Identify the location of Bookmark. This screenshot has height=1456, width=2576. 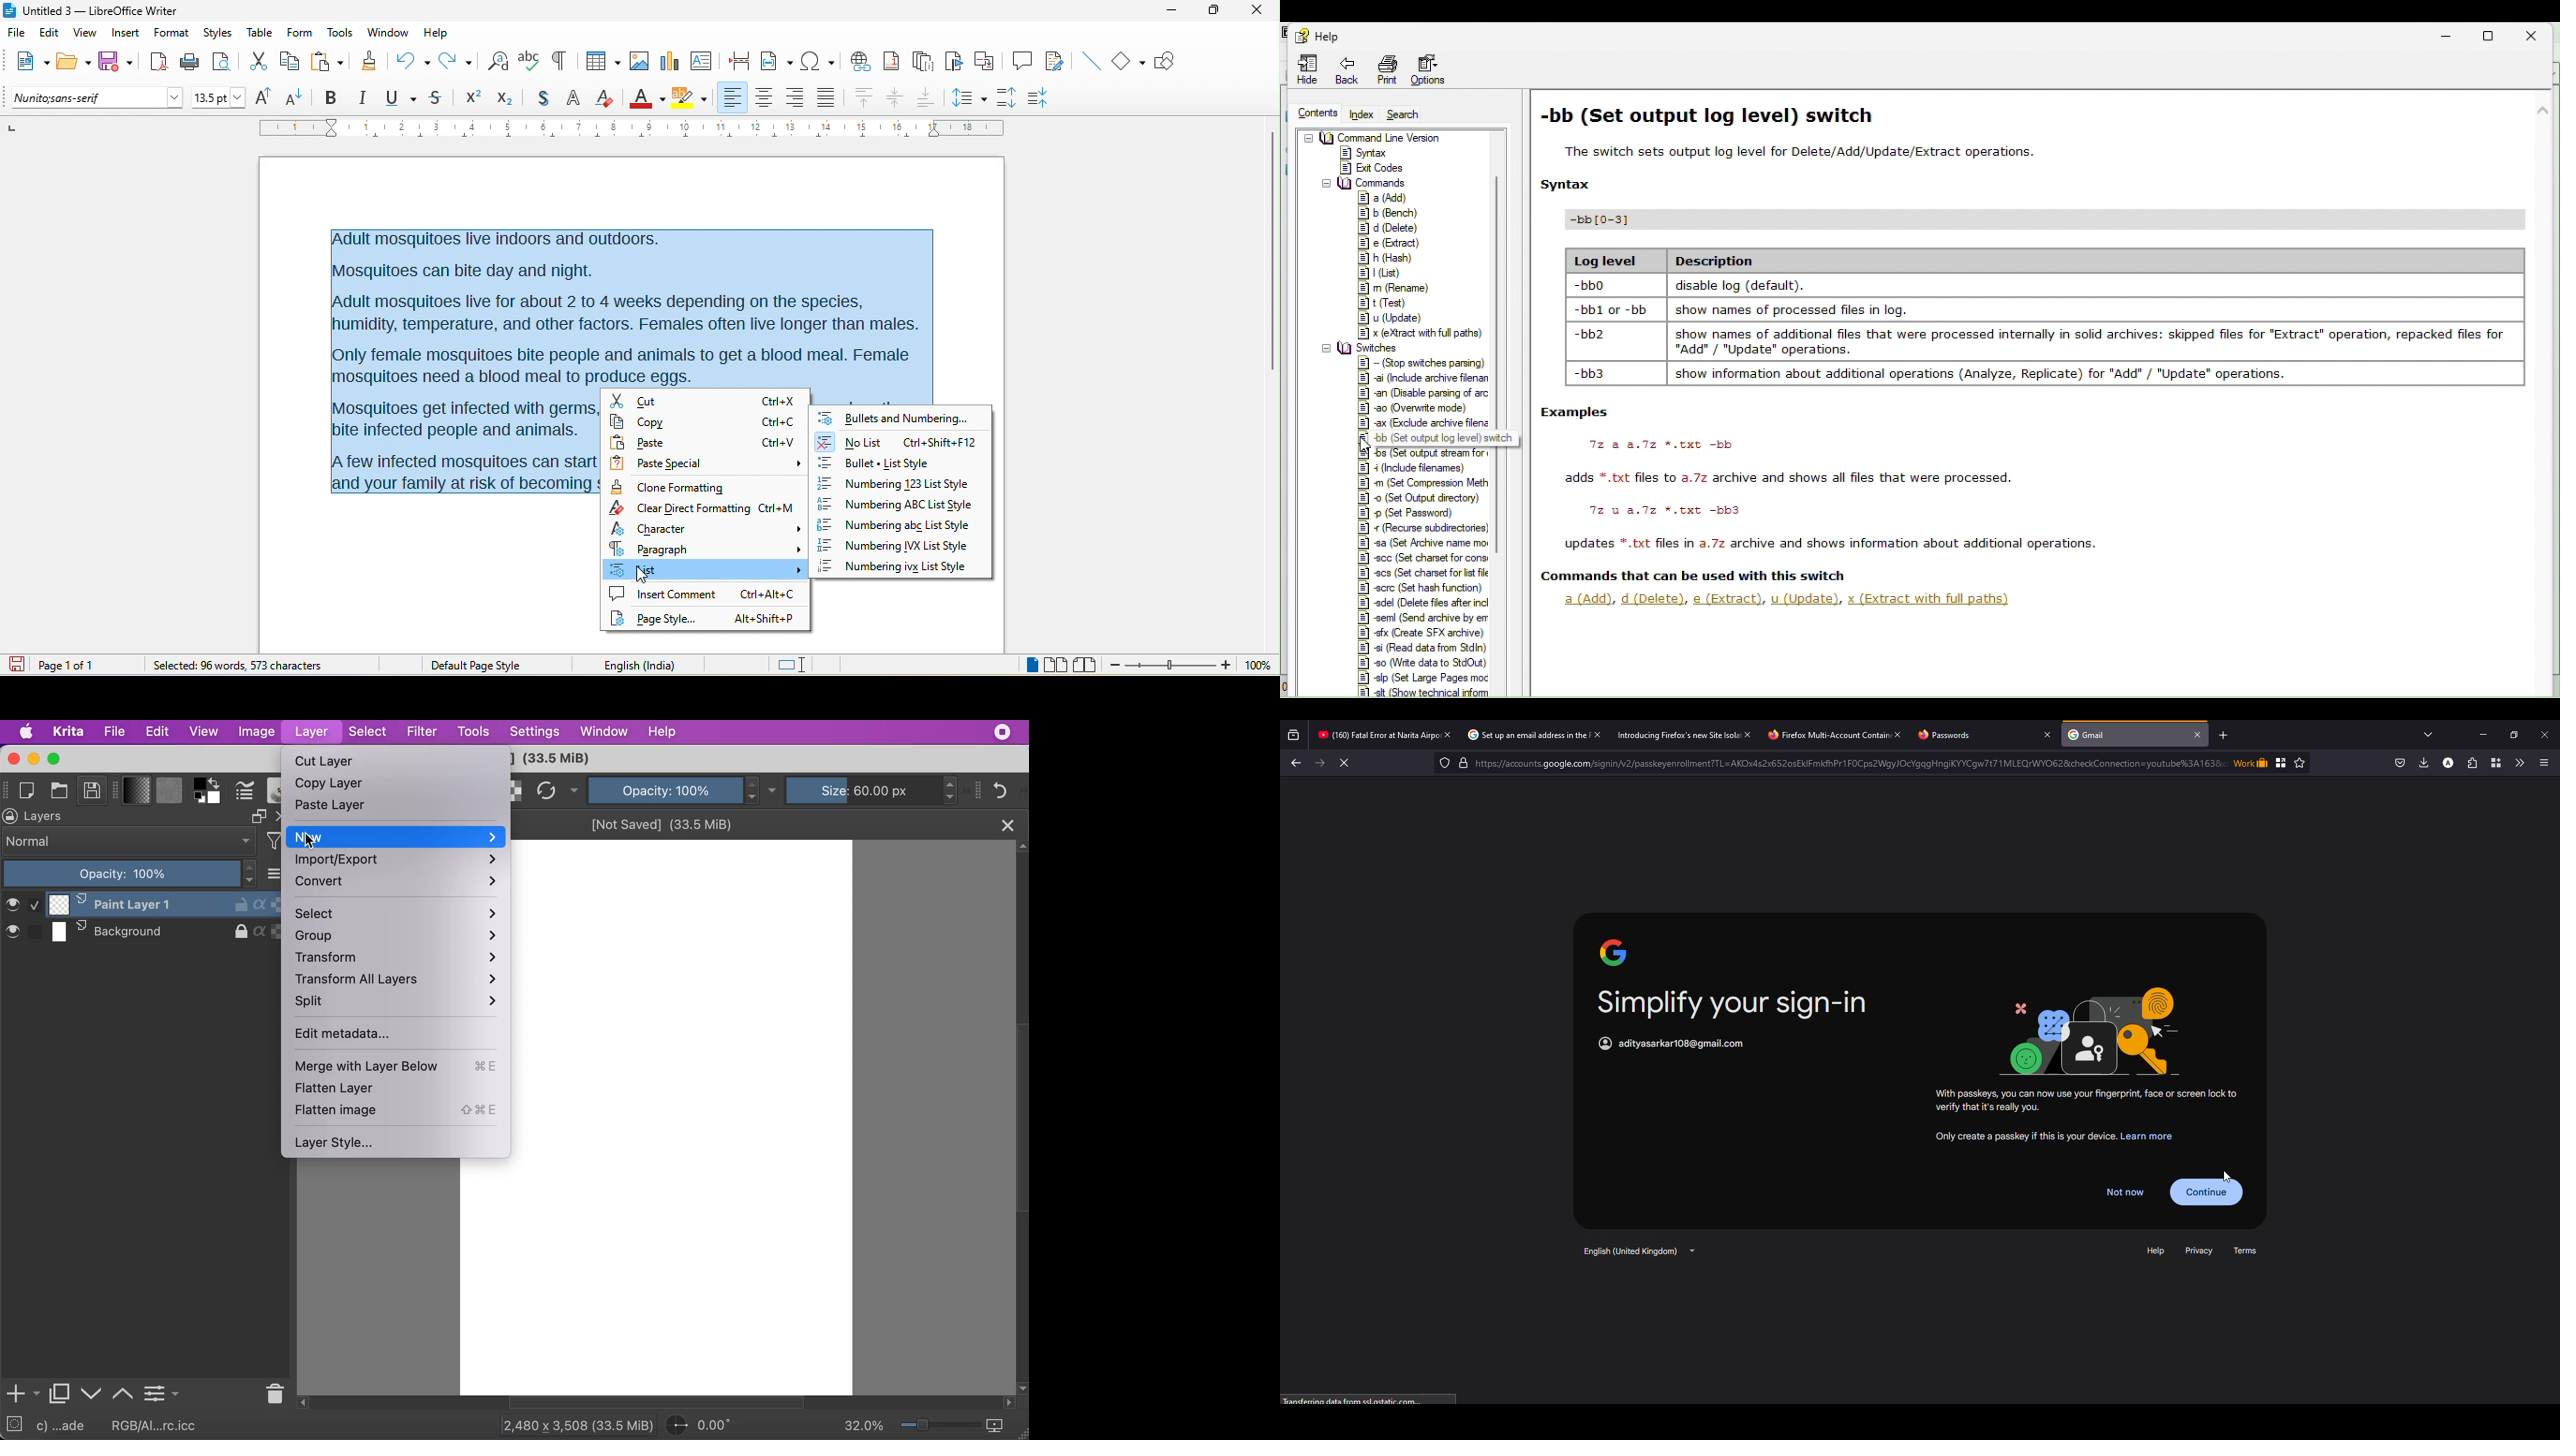
(2282, 762).